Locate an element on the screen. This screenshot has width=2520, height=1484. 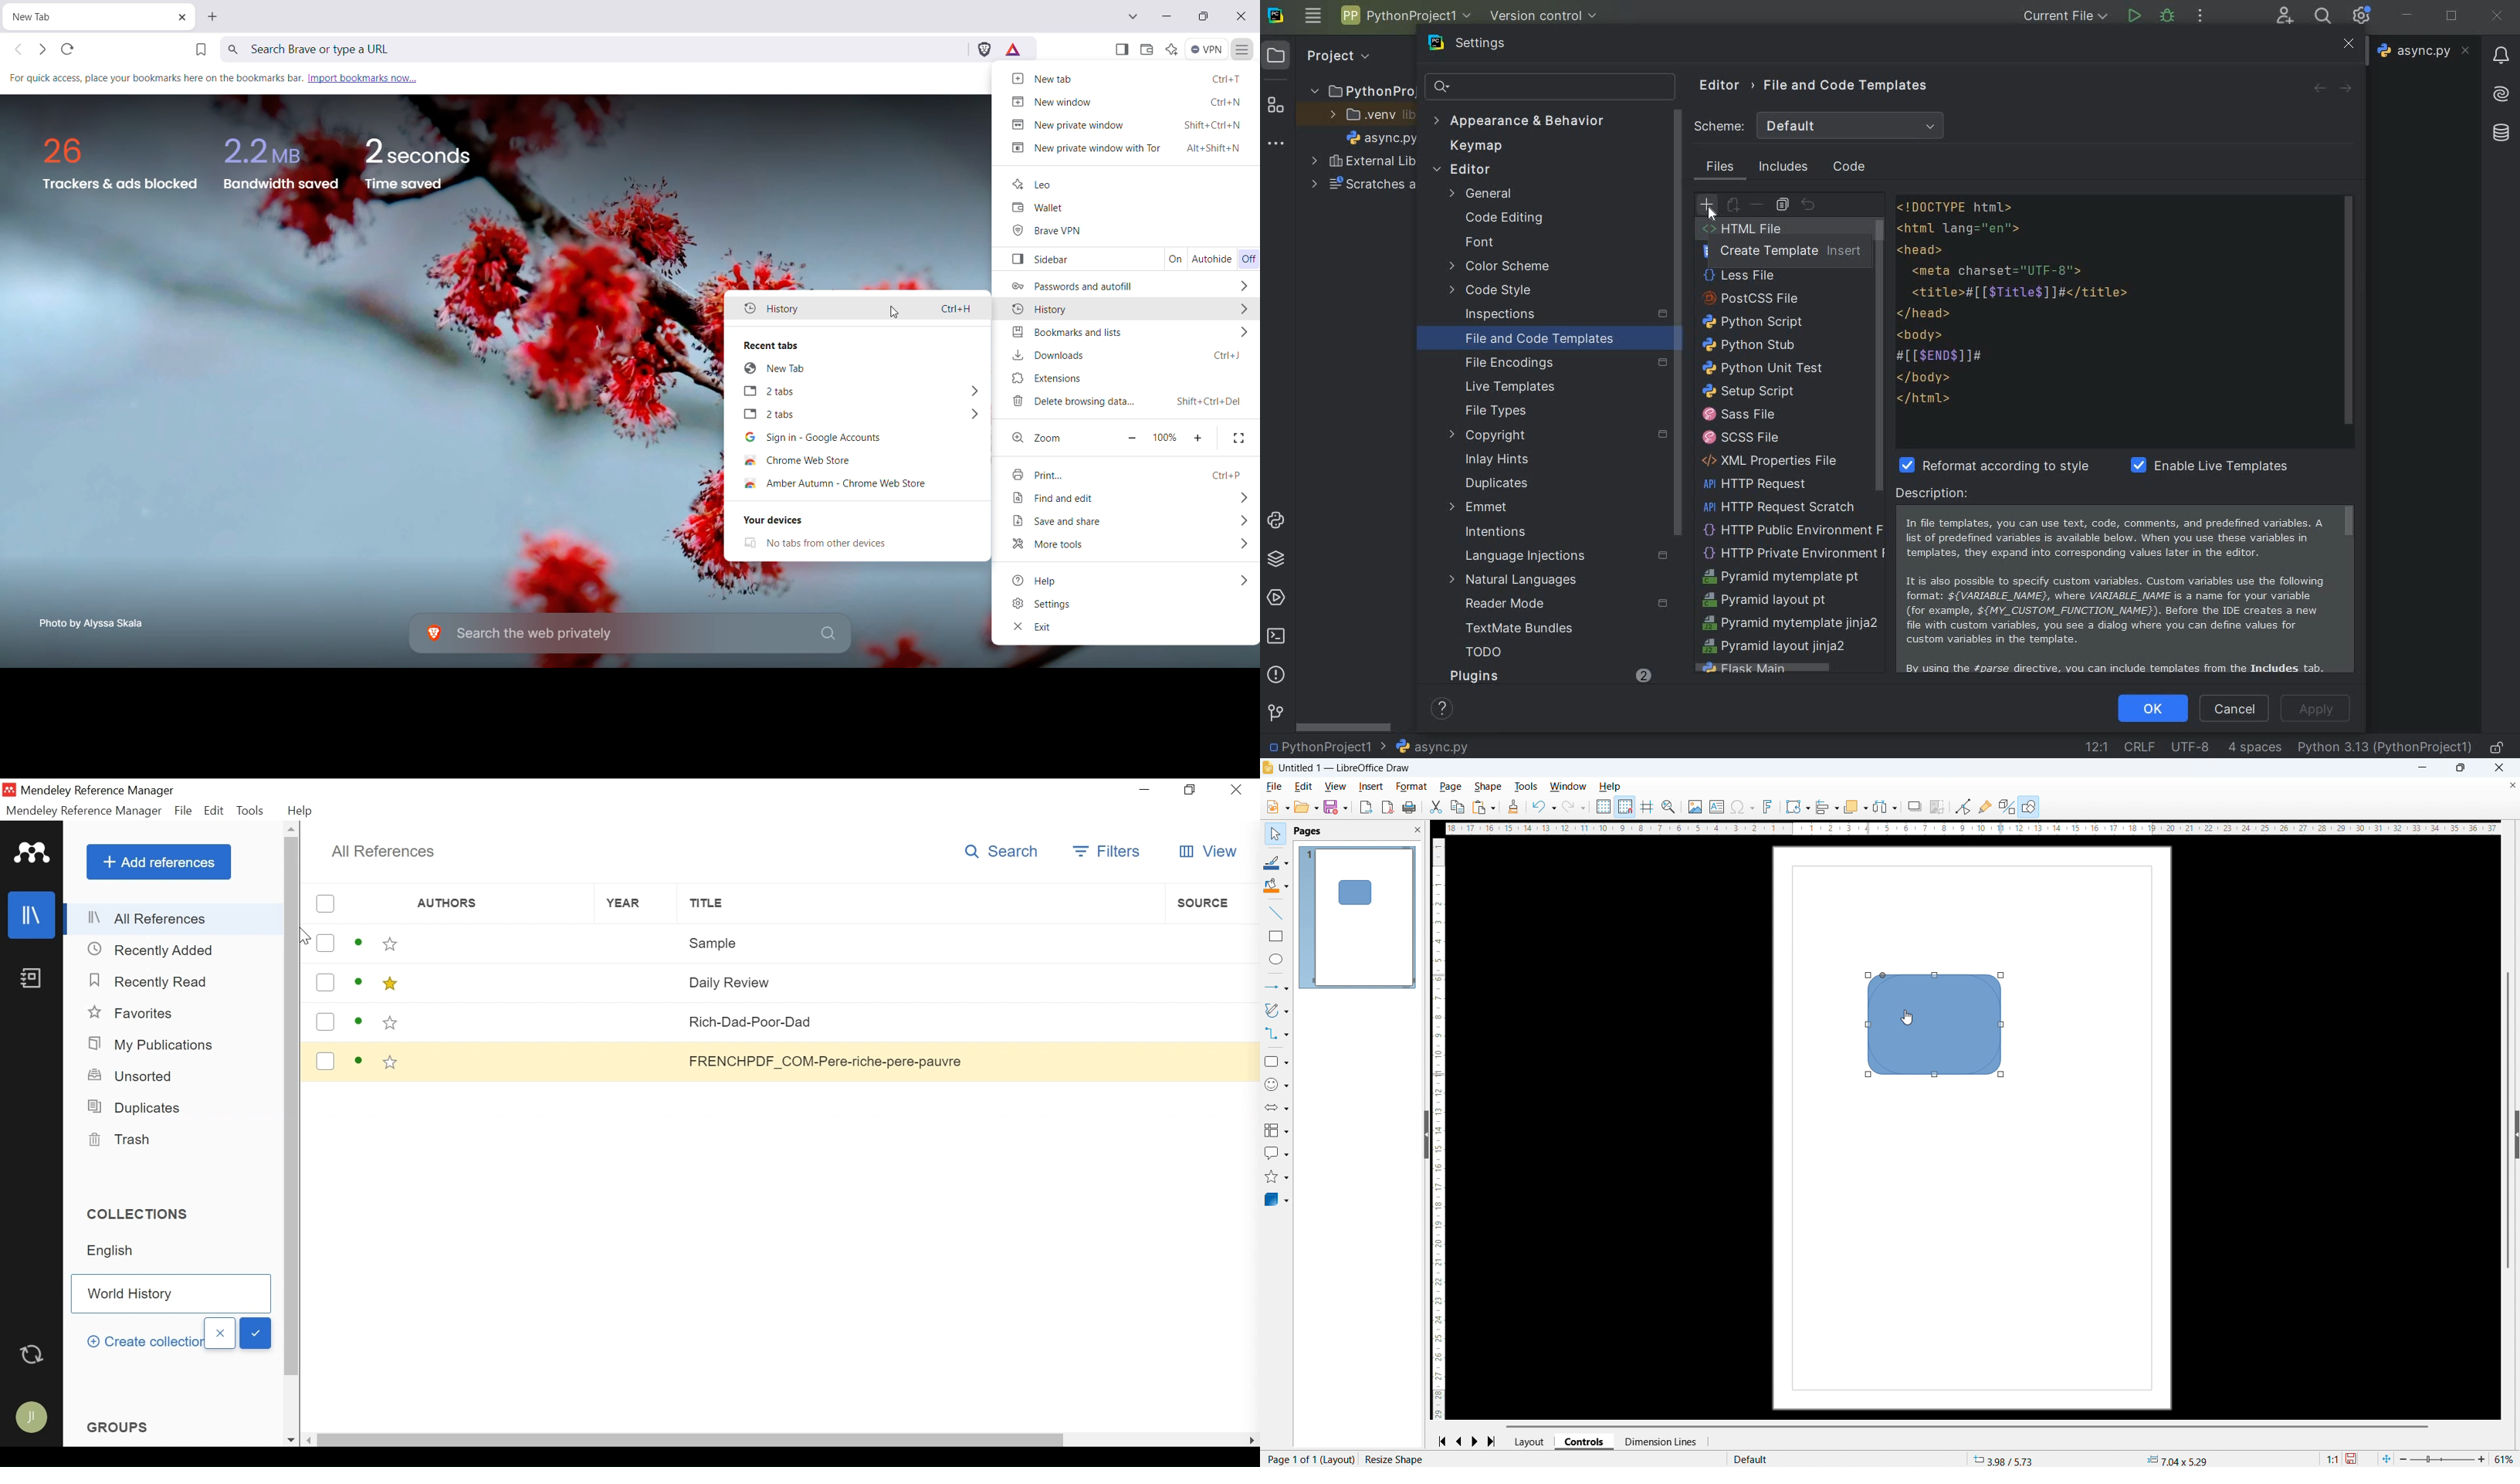
Dimension lines  is located at coordinates (1660, 1442).